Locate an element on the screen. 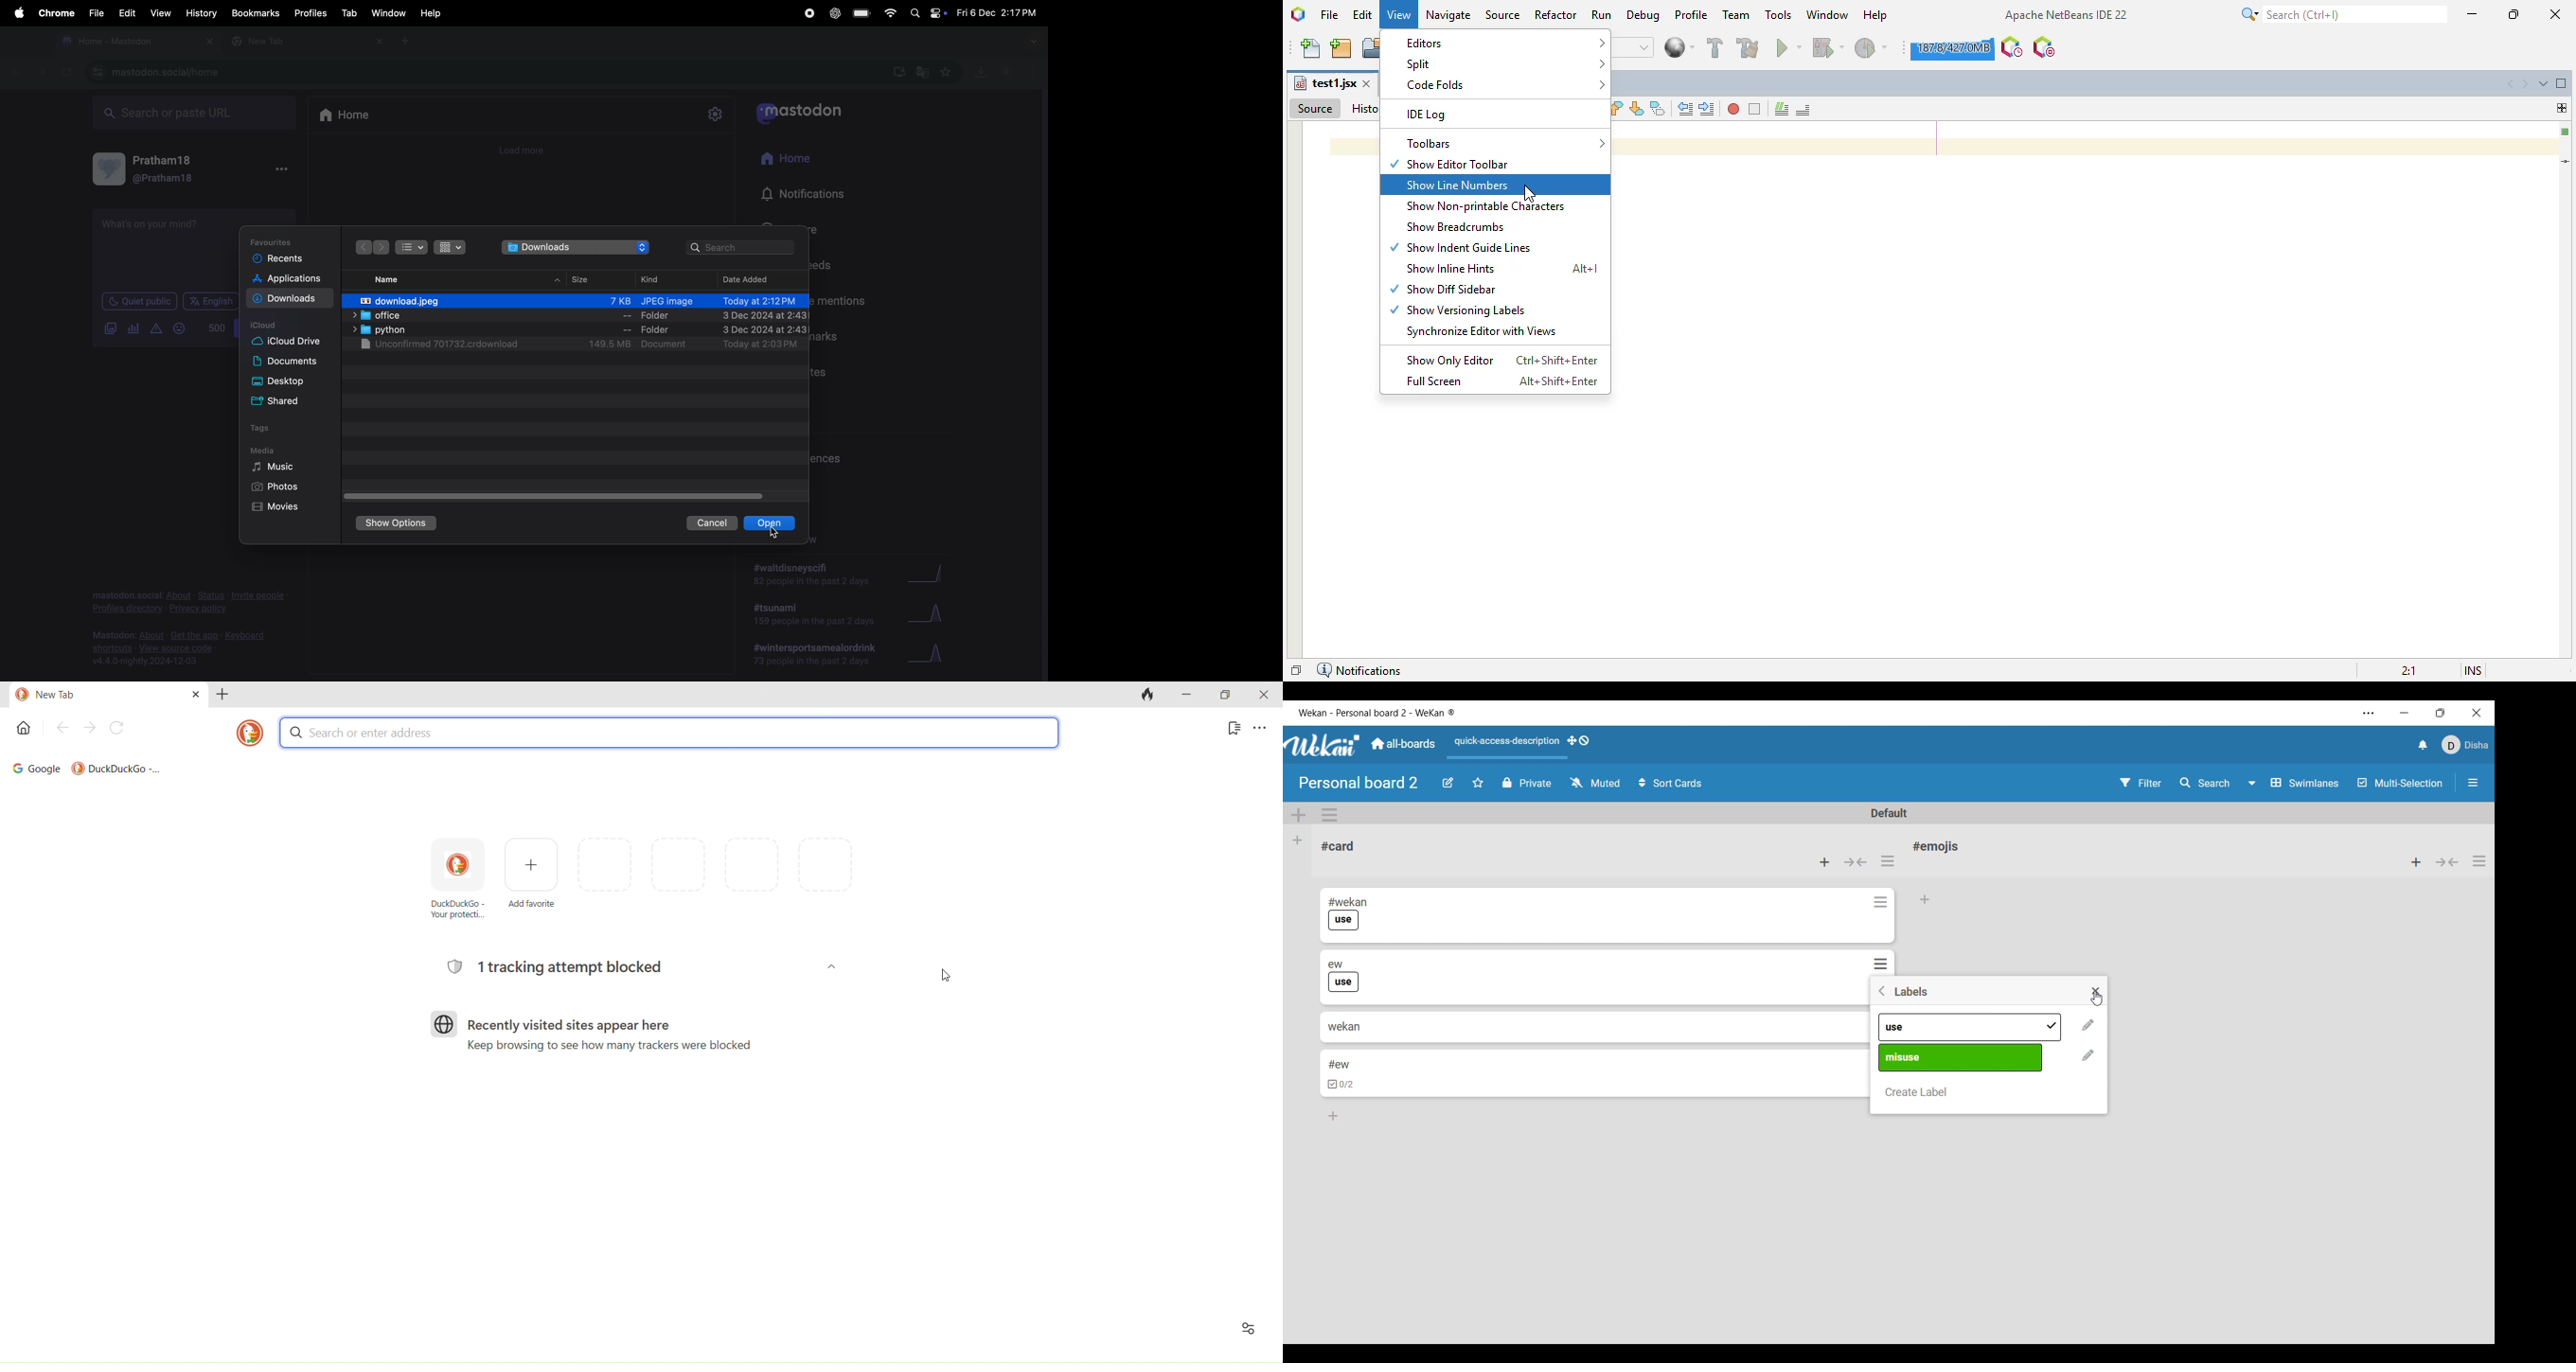  tab is located at coordinates (348, 13).